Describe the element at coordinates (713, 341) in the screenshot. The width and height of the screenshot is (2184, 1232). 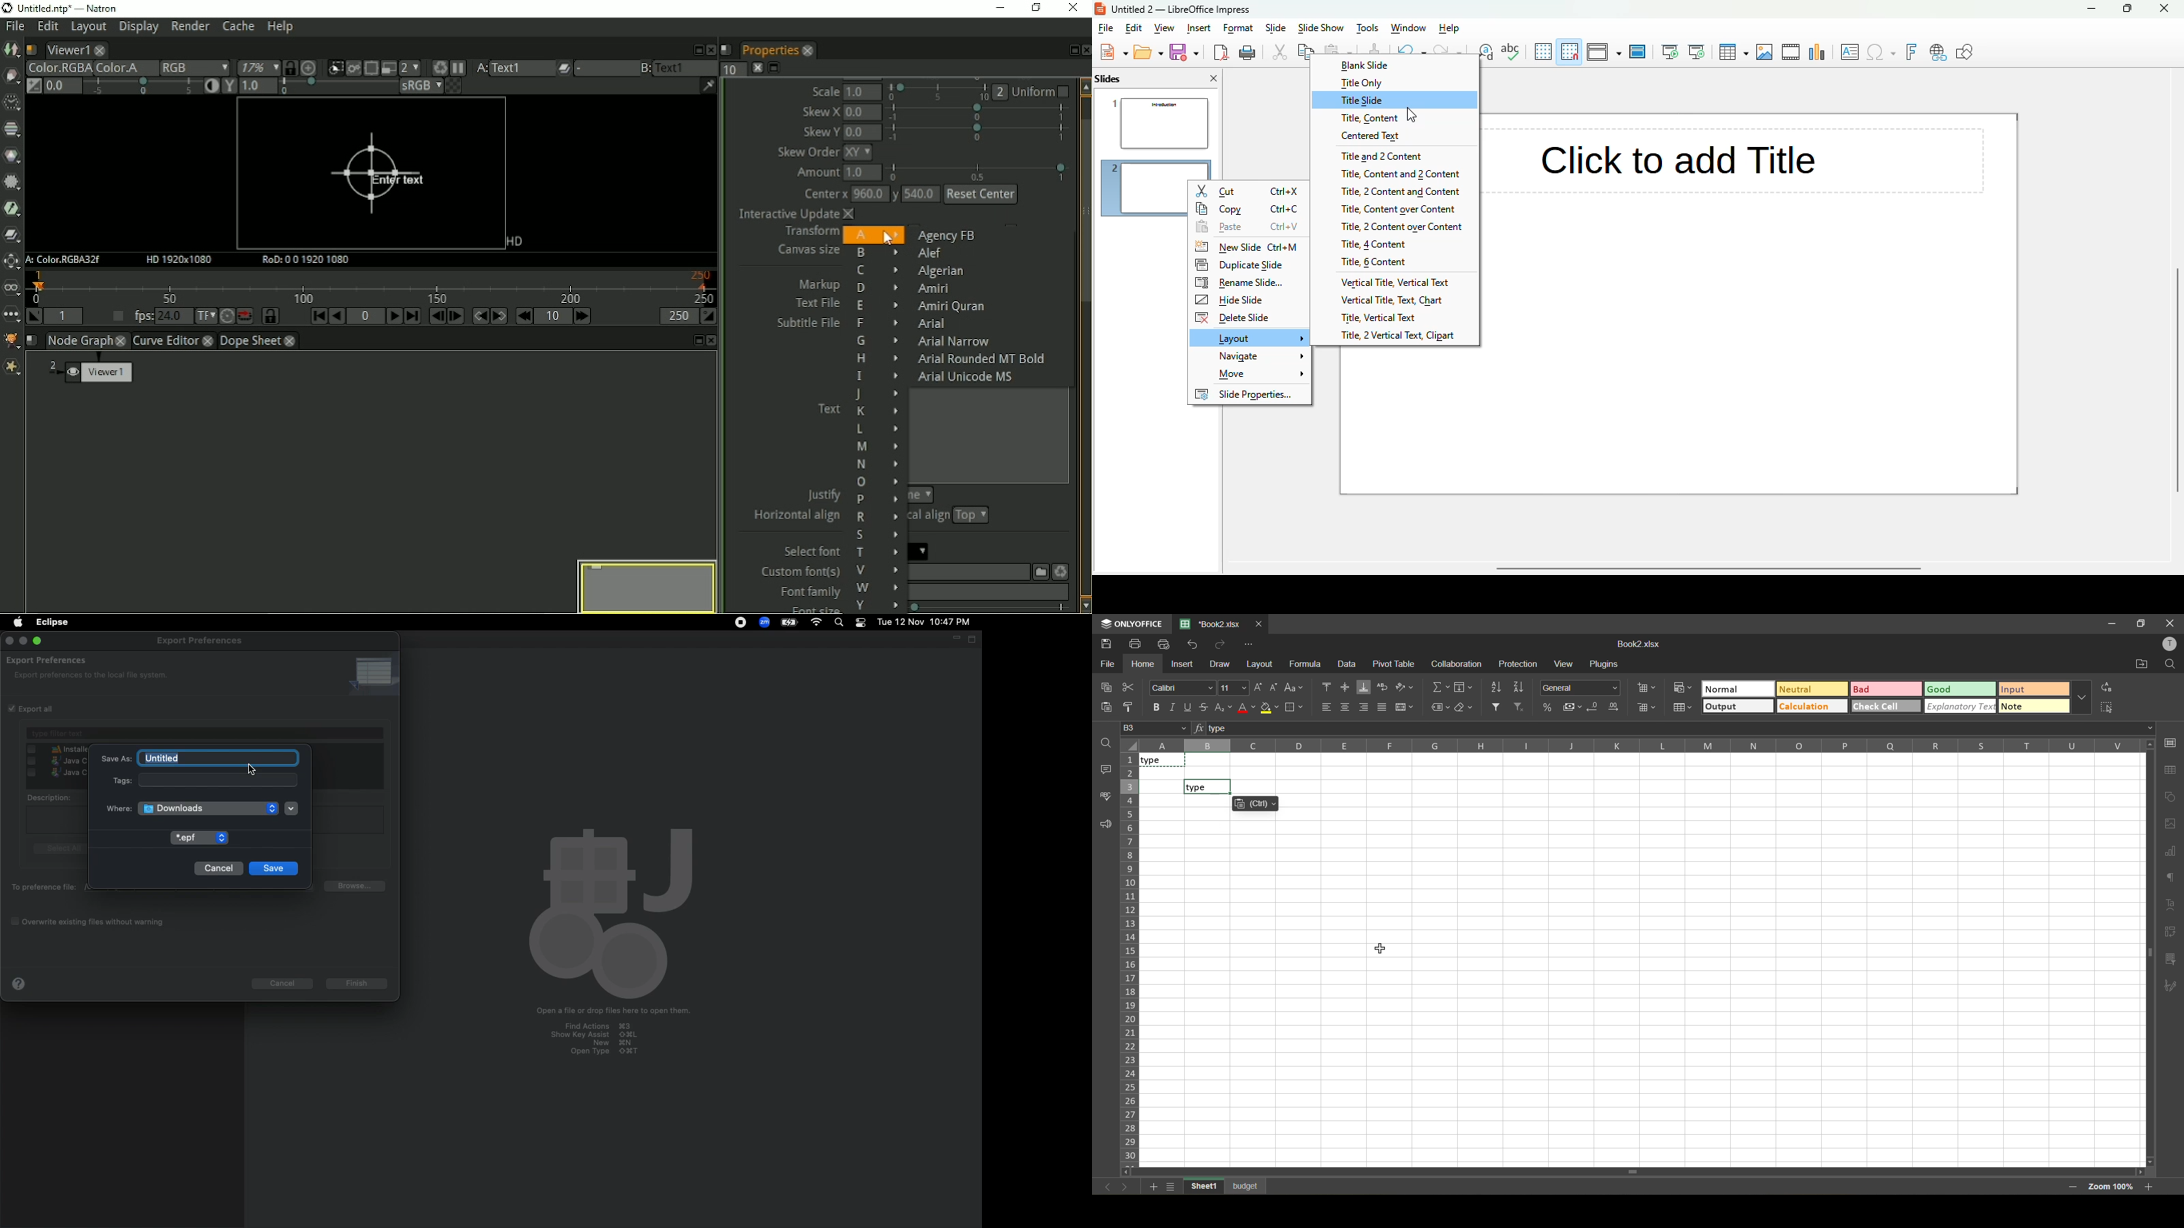
I see `Close` at that location.